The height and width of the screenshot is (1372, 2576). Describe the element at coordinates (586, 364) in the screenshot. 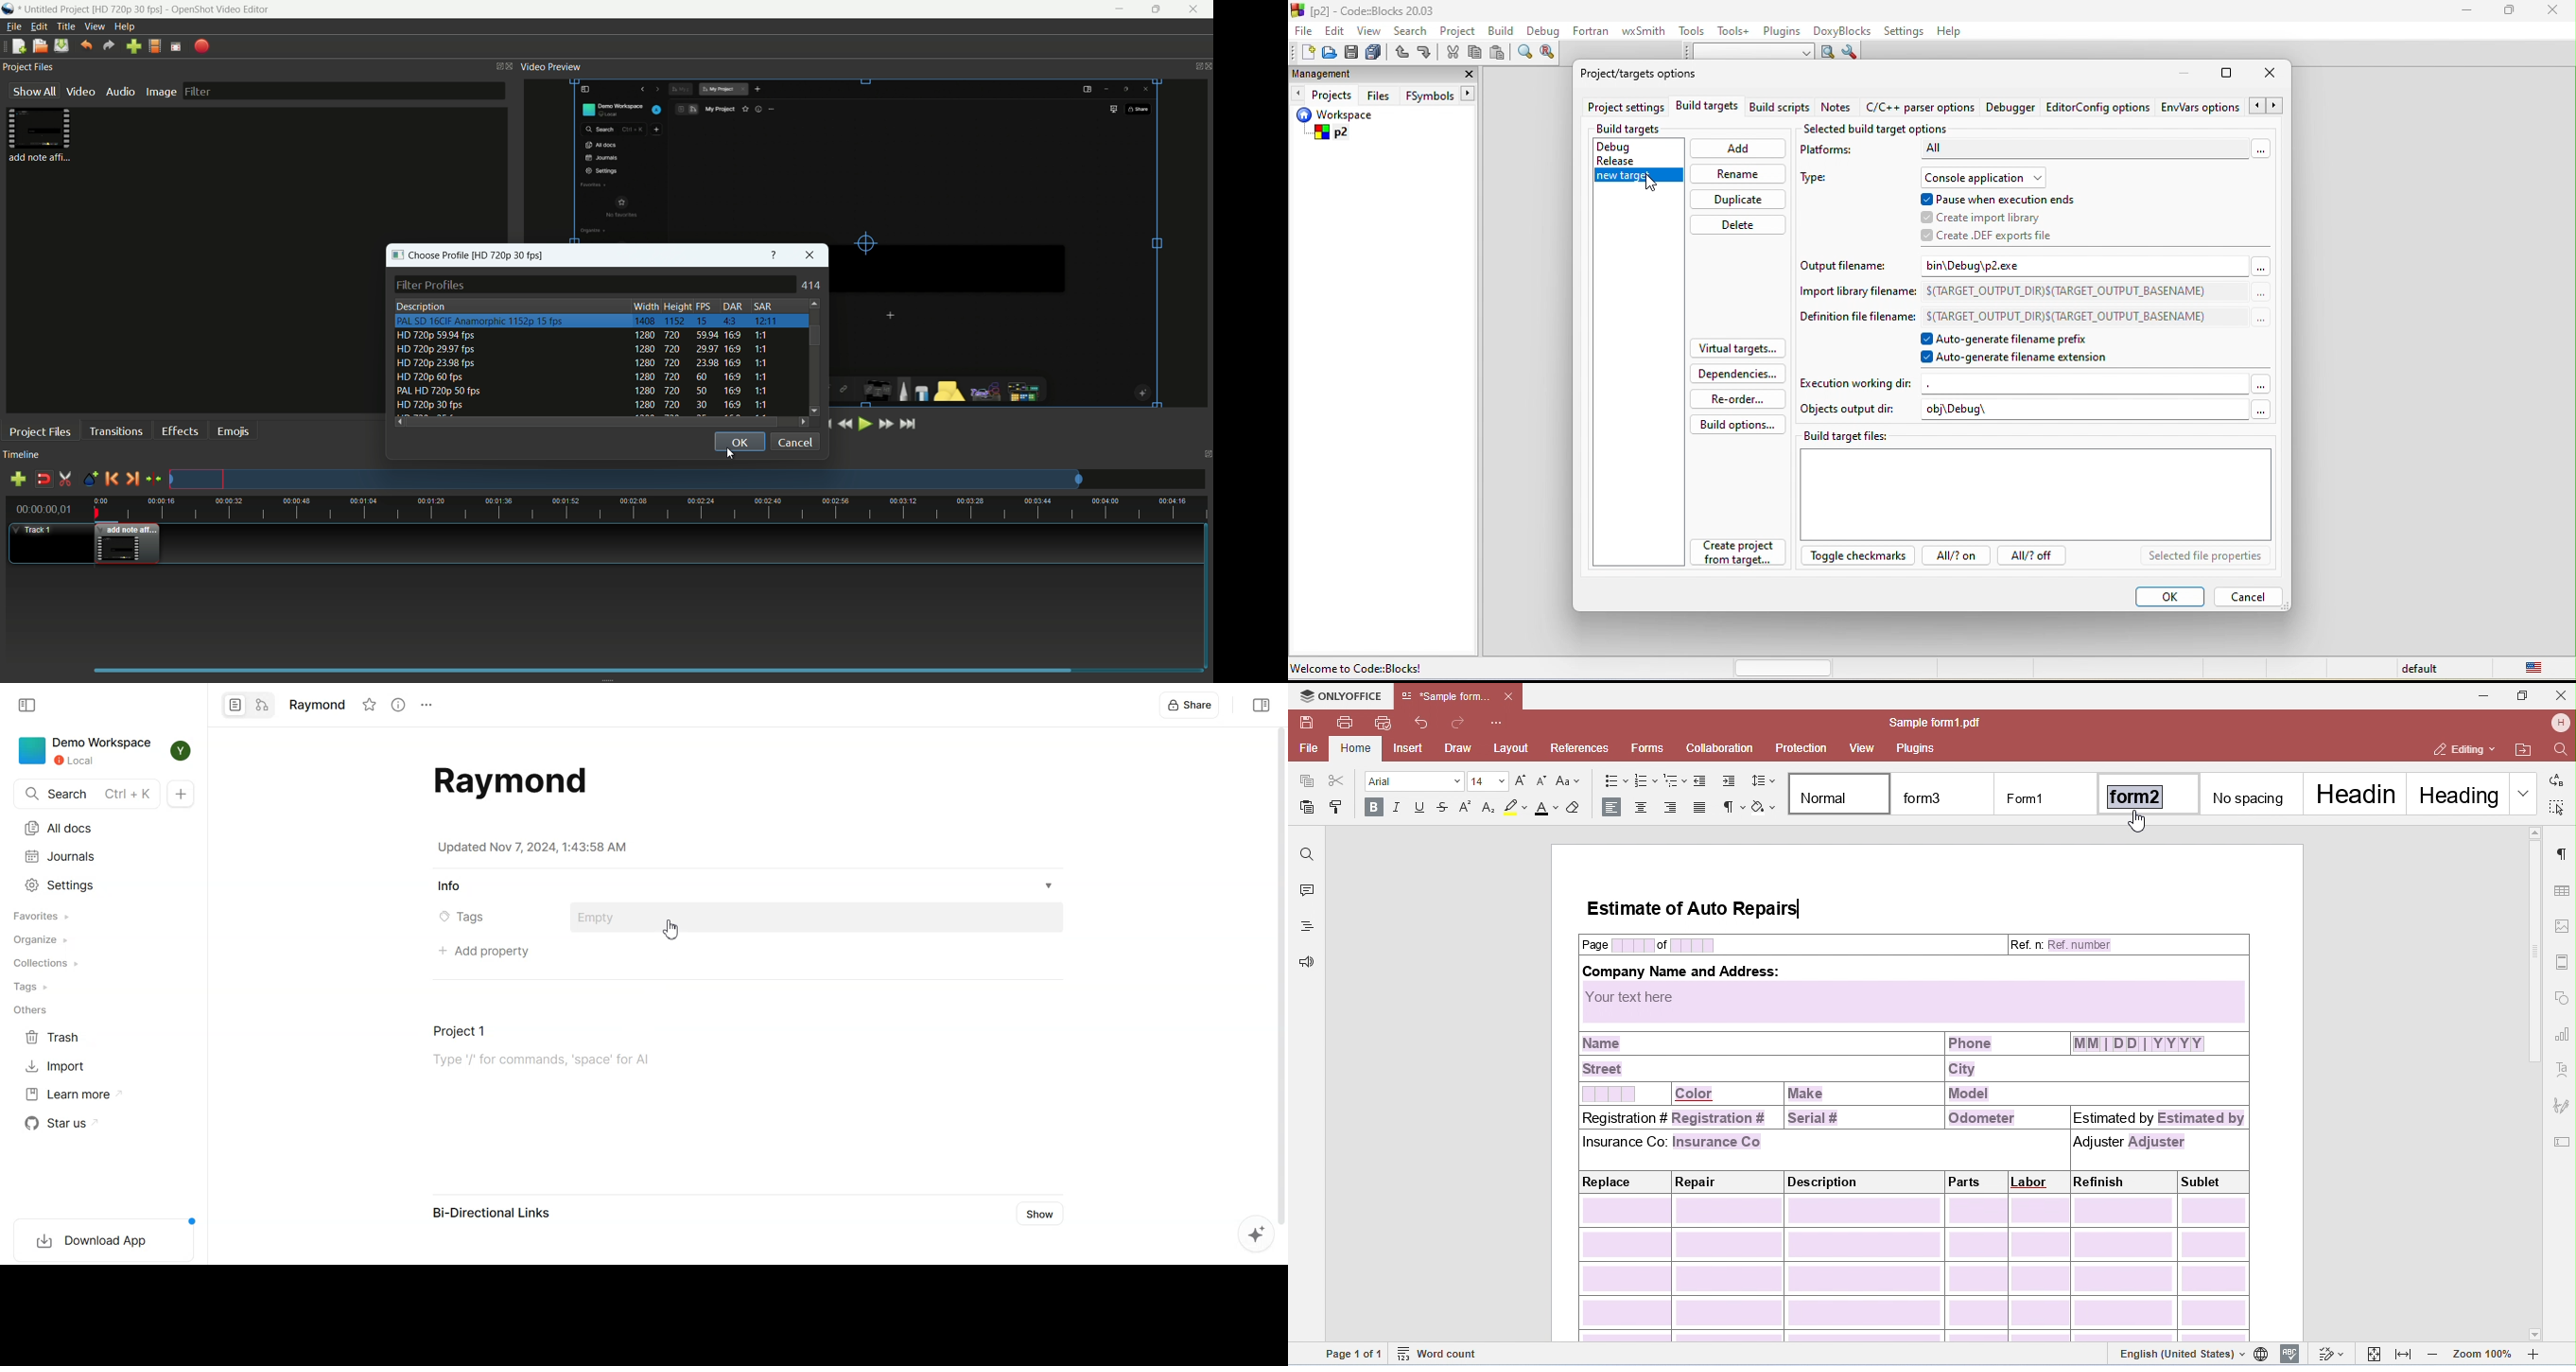

I see `profile-4` at that location.